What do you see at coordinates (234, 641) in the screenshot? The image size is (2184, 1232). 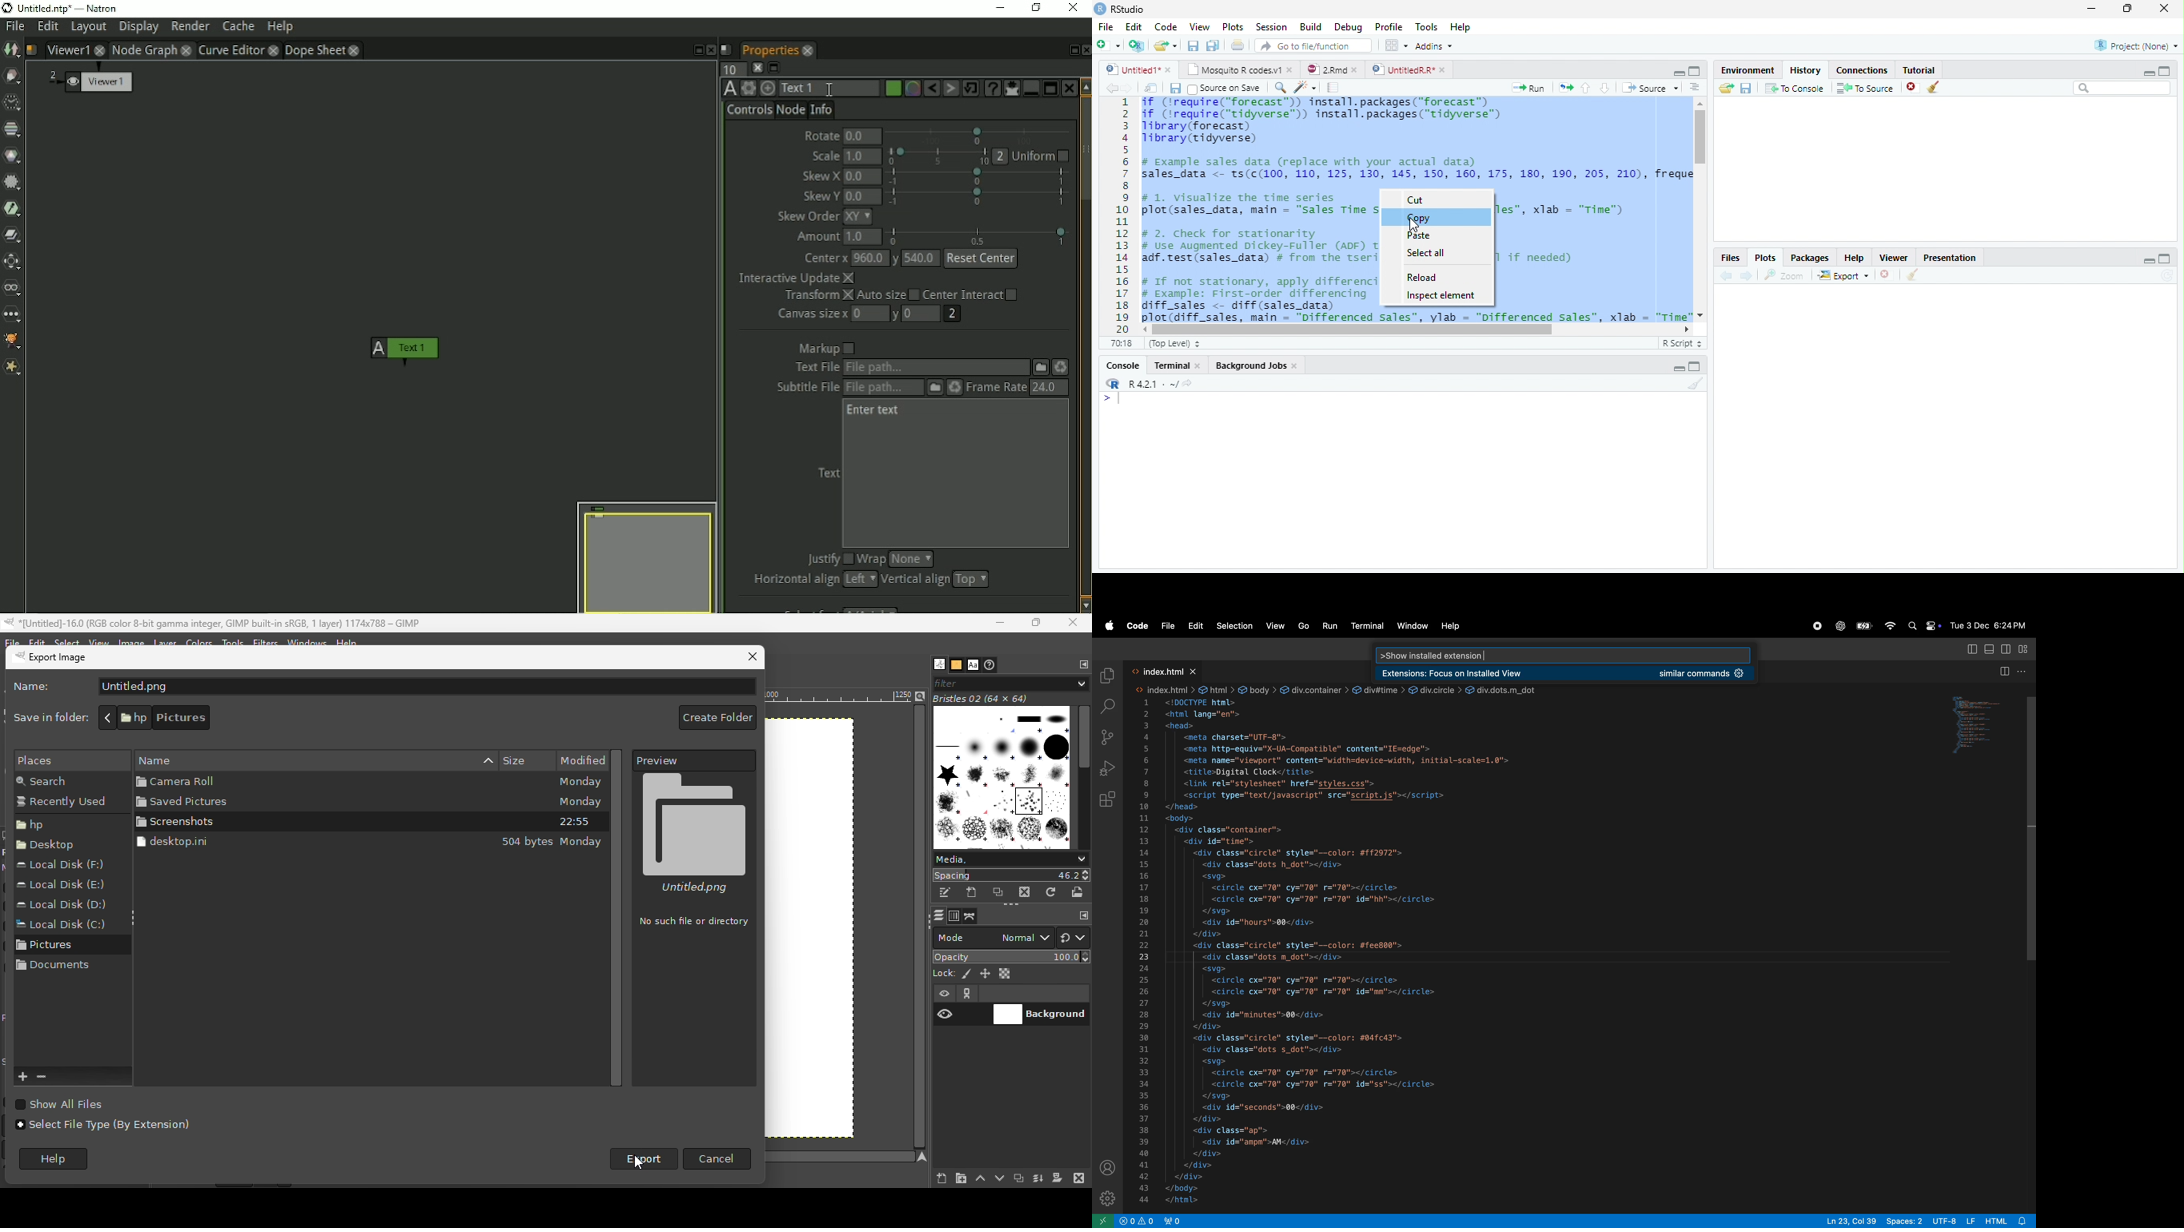 I see `Tools` at bounding box center [234, 641].